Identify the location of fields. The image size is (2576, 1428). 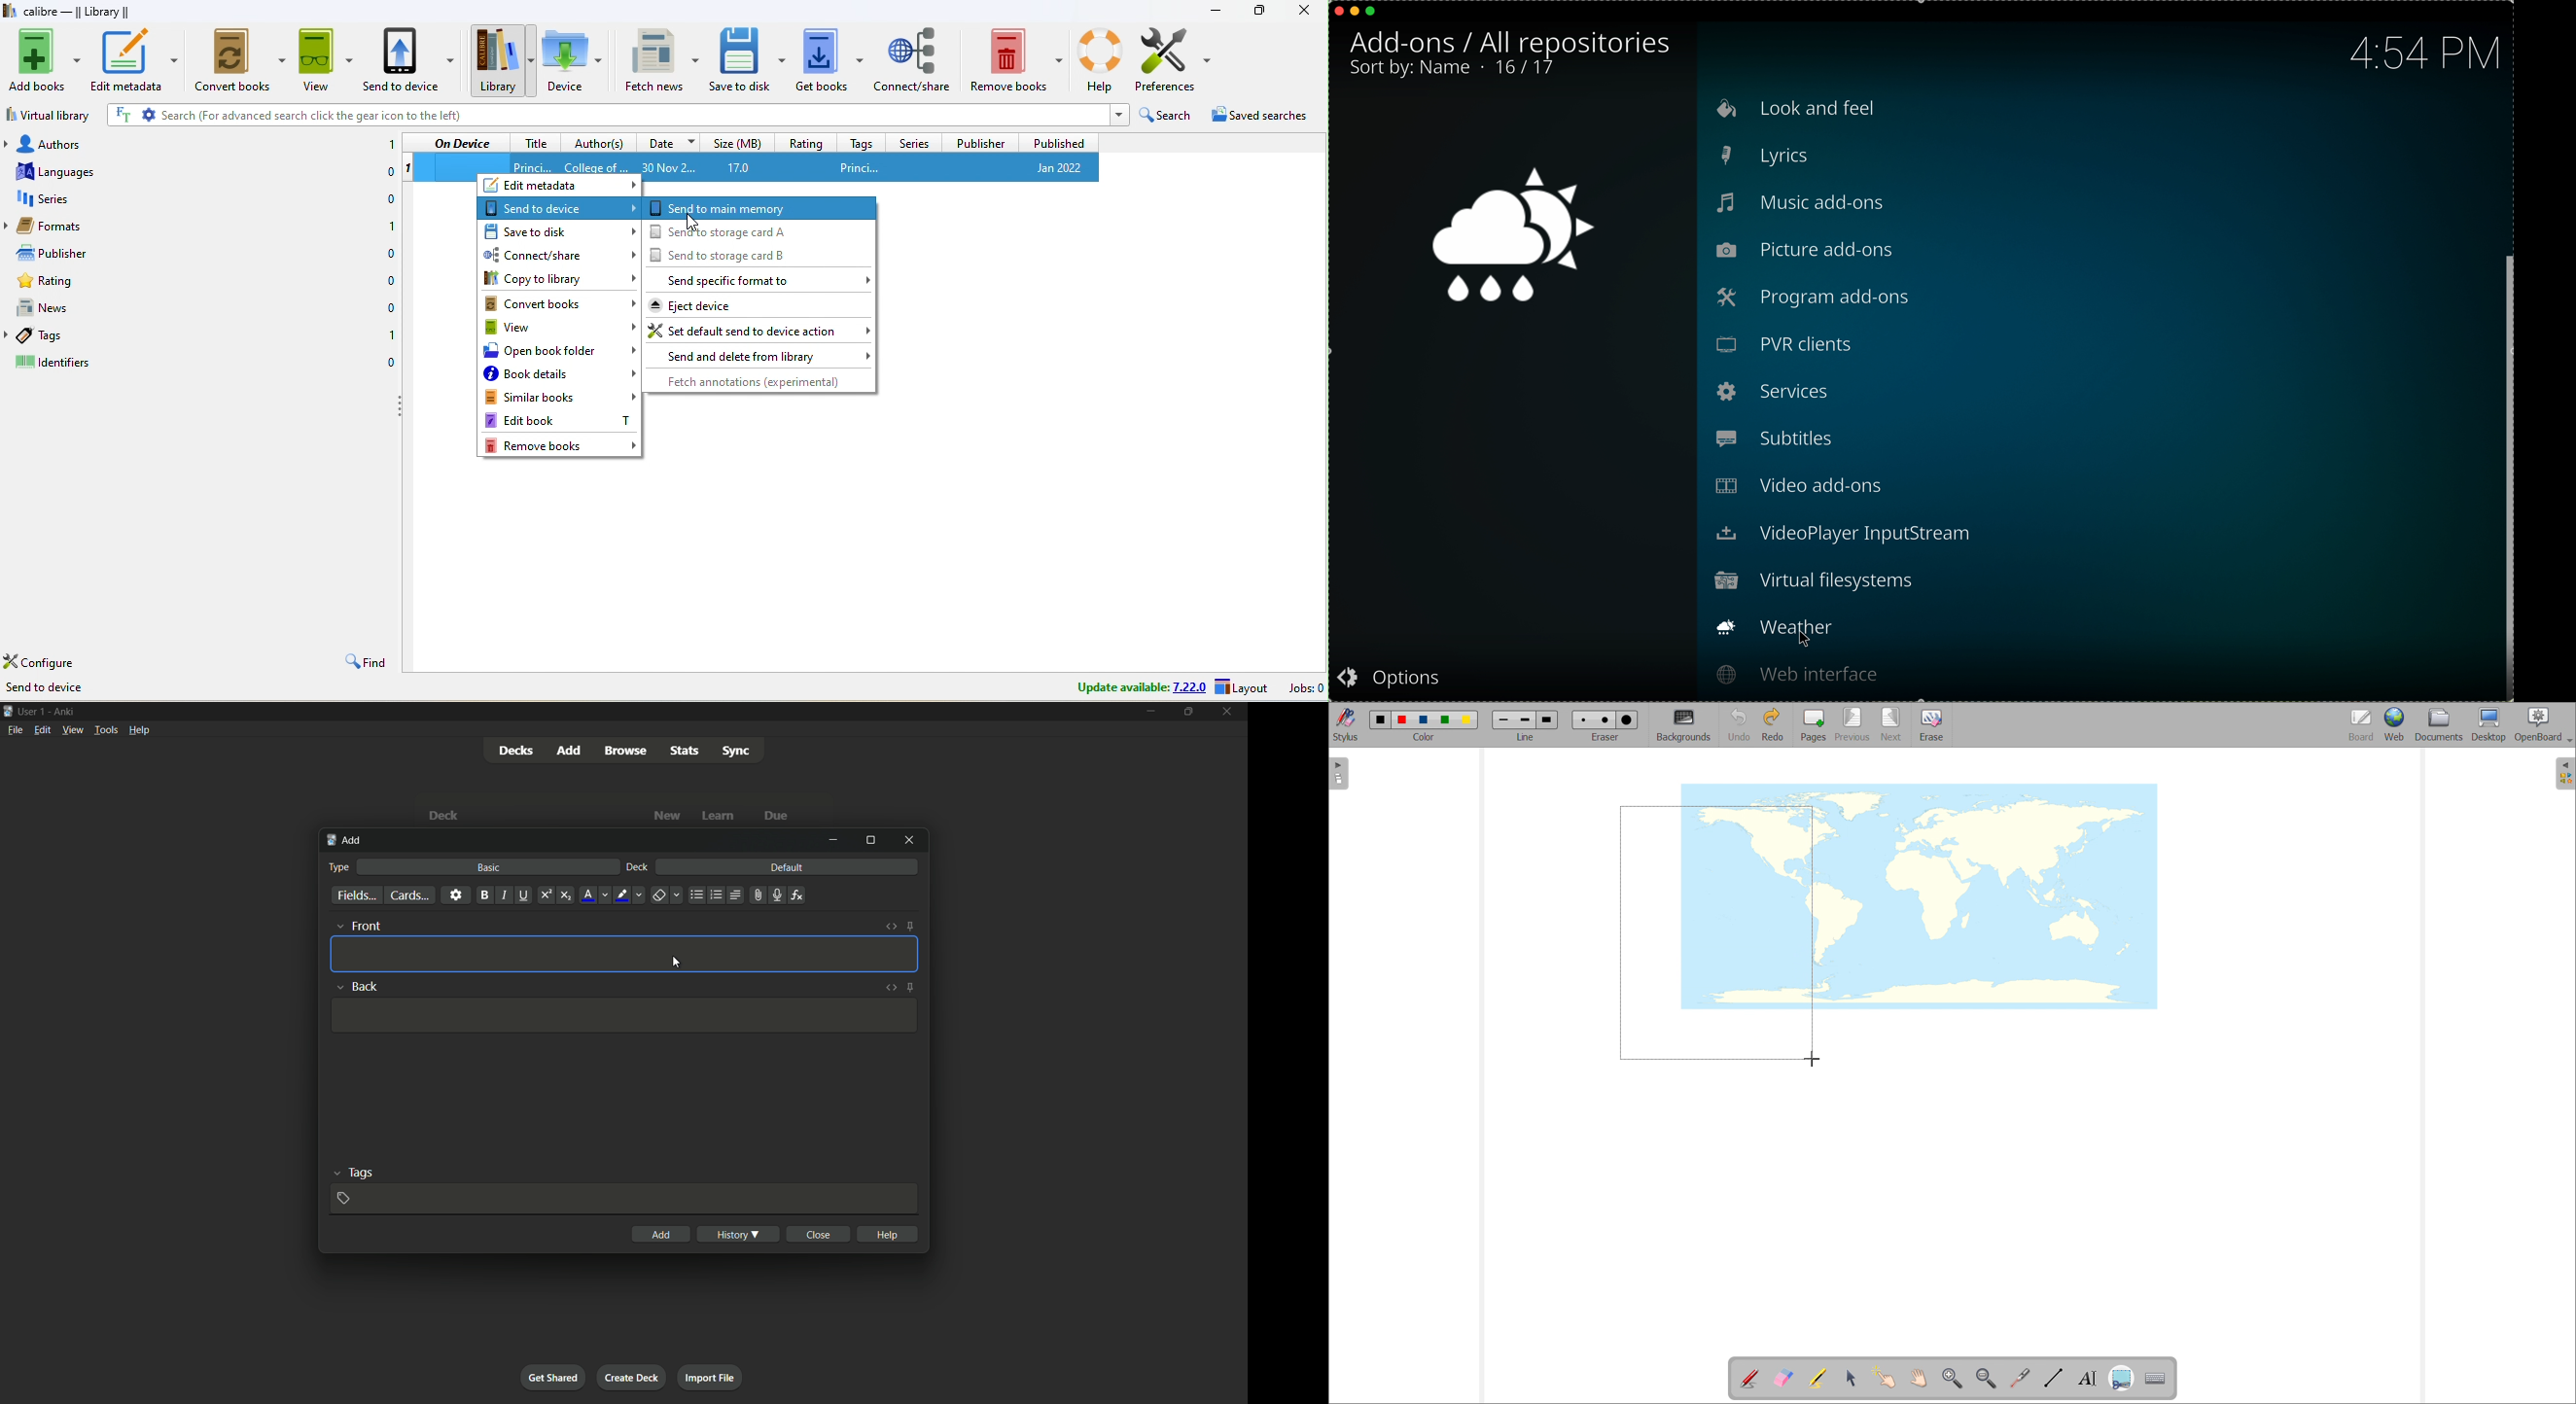
(357, 896).